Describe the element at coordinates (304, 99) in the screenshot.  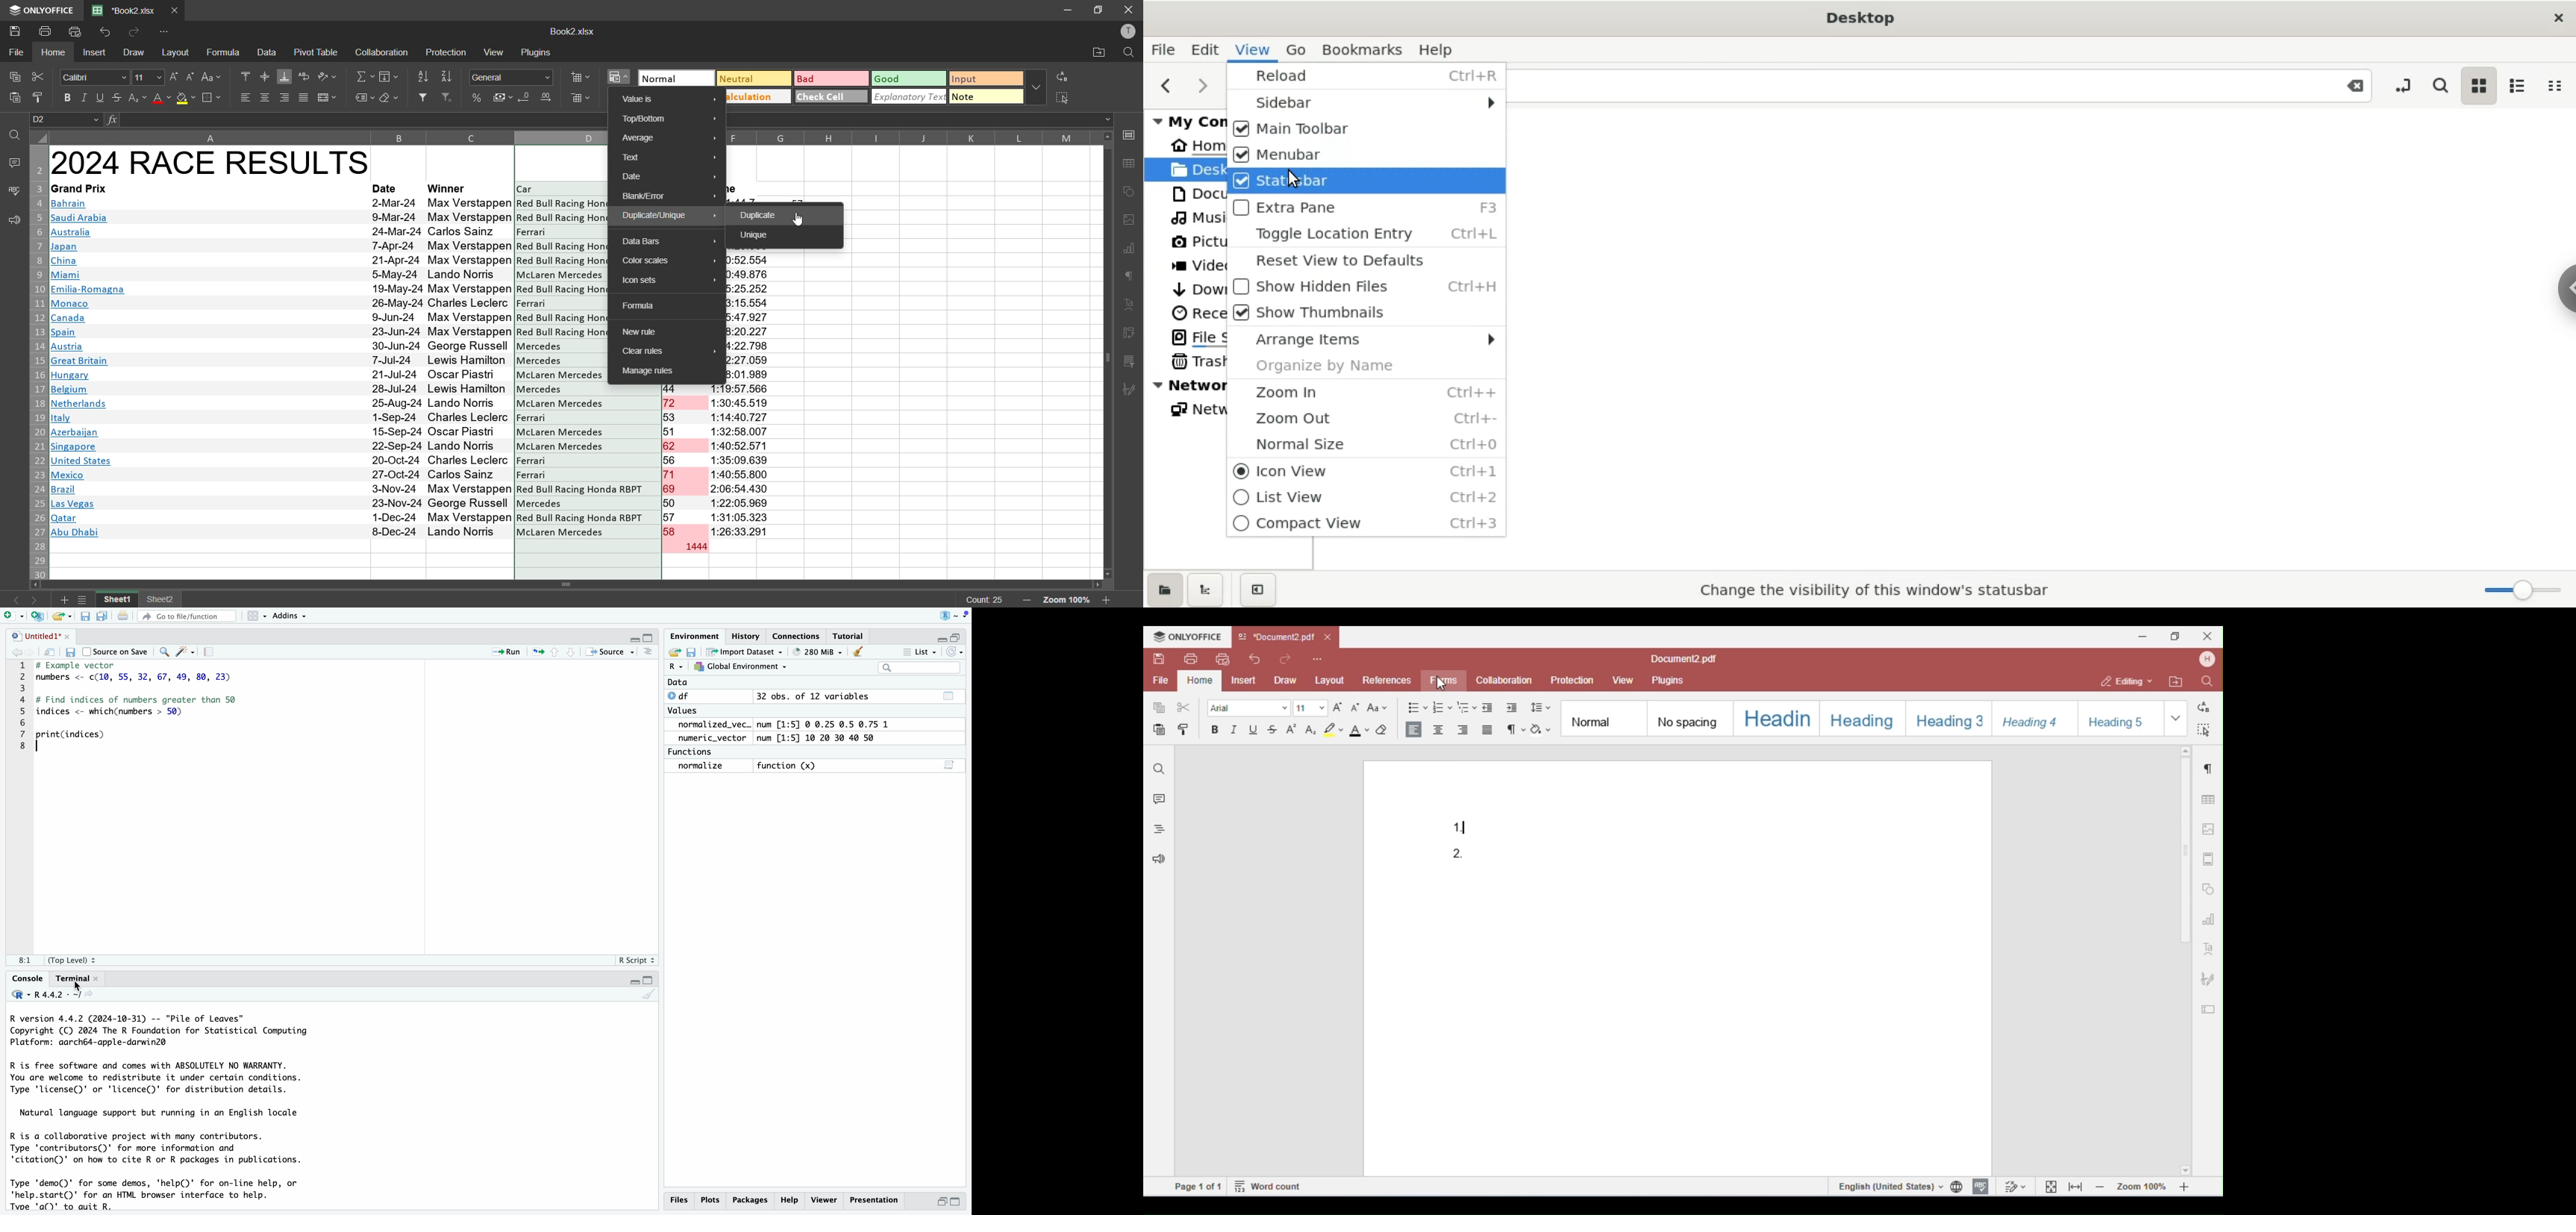
I see `justified` at that location.